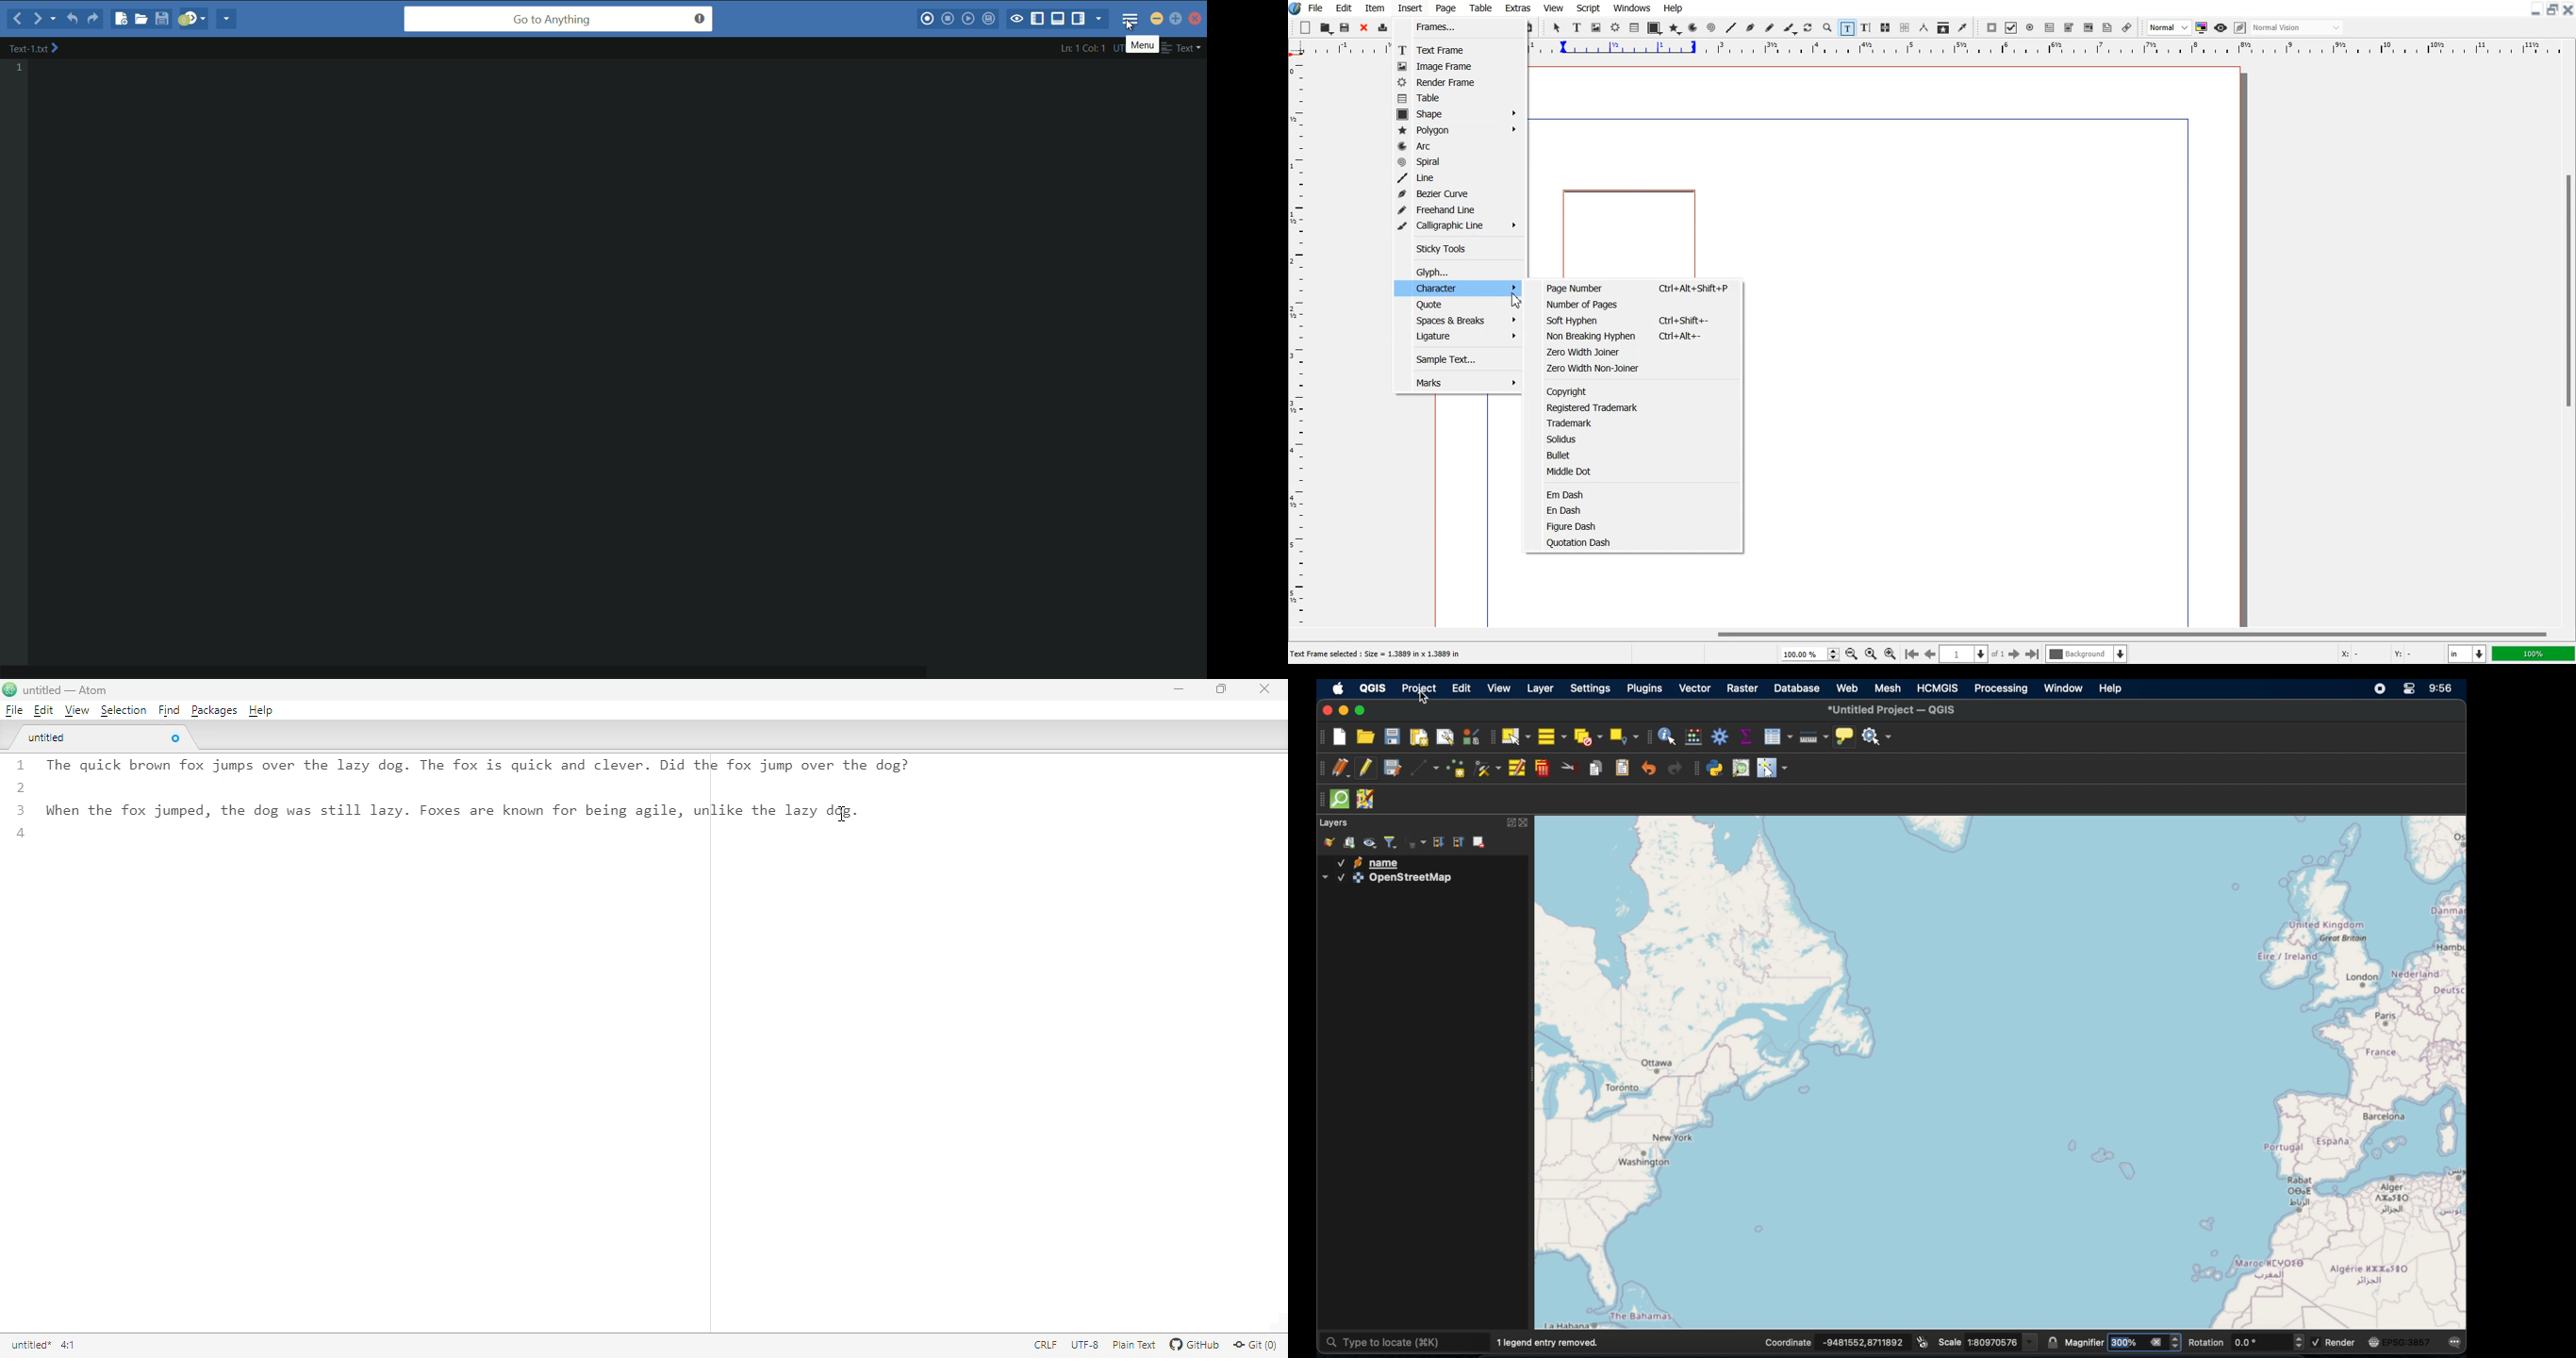 The width and height of the screenshot is (2576, 1372). Describe the element at coordinates (2221, 28) in the screenshot. I see `Preview mode` at that location.